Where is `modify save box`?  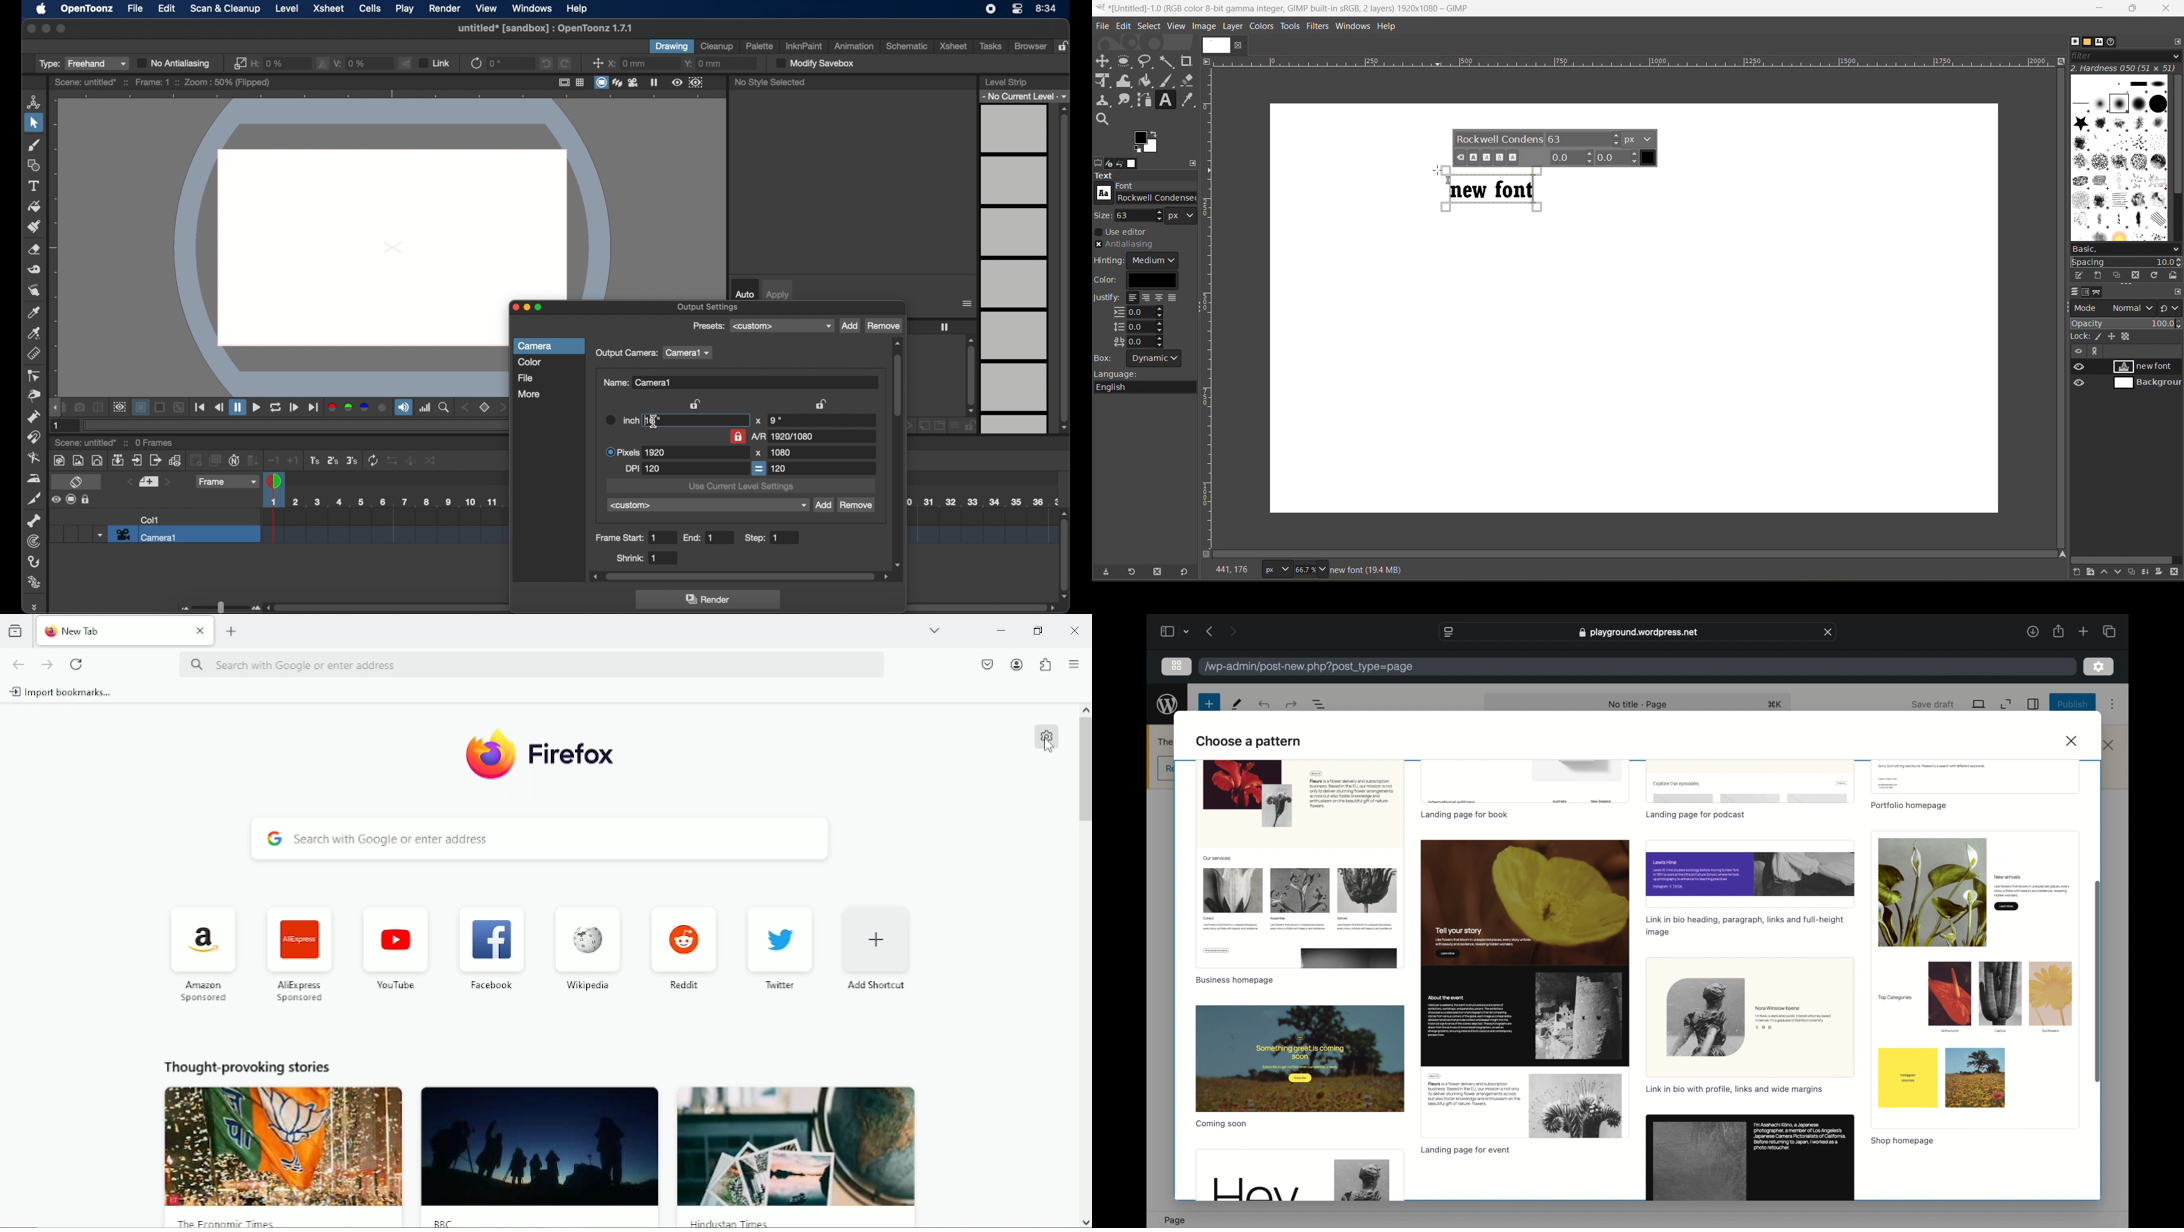 modify save box is located at coordinates (814, 63).